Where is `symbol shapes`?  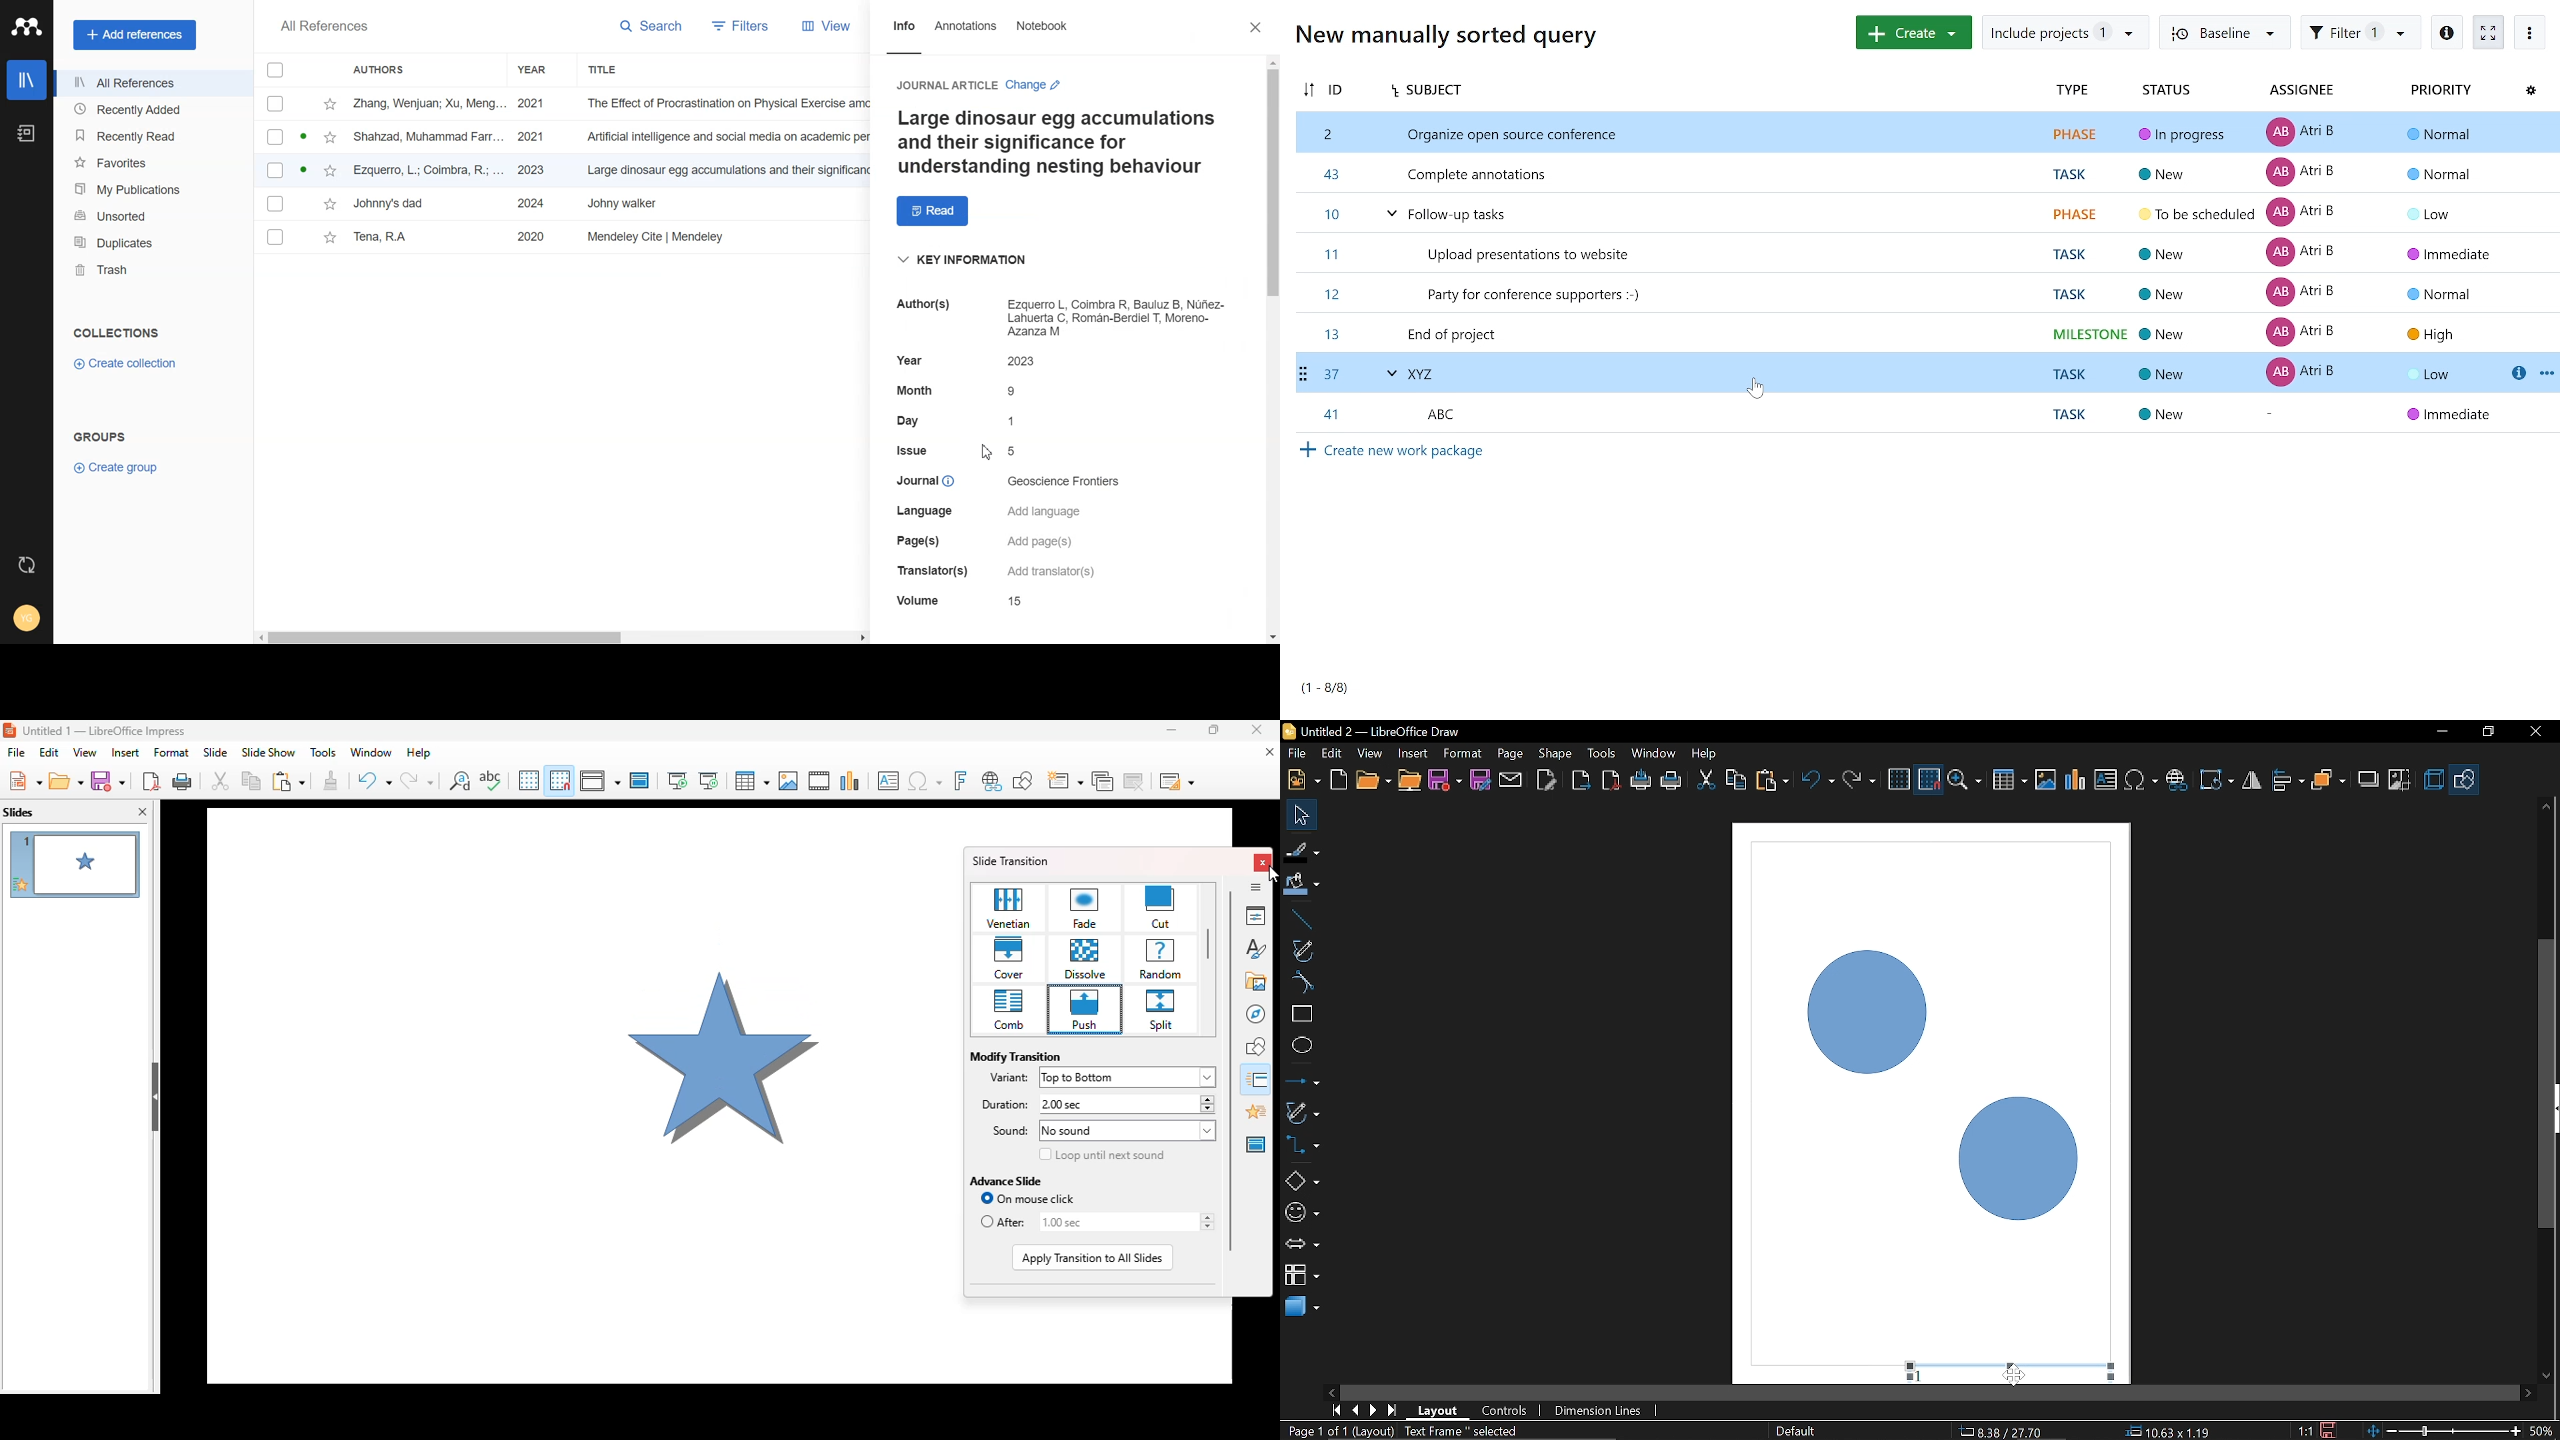
symbol shapes is located at coordinates (1302, 1216).